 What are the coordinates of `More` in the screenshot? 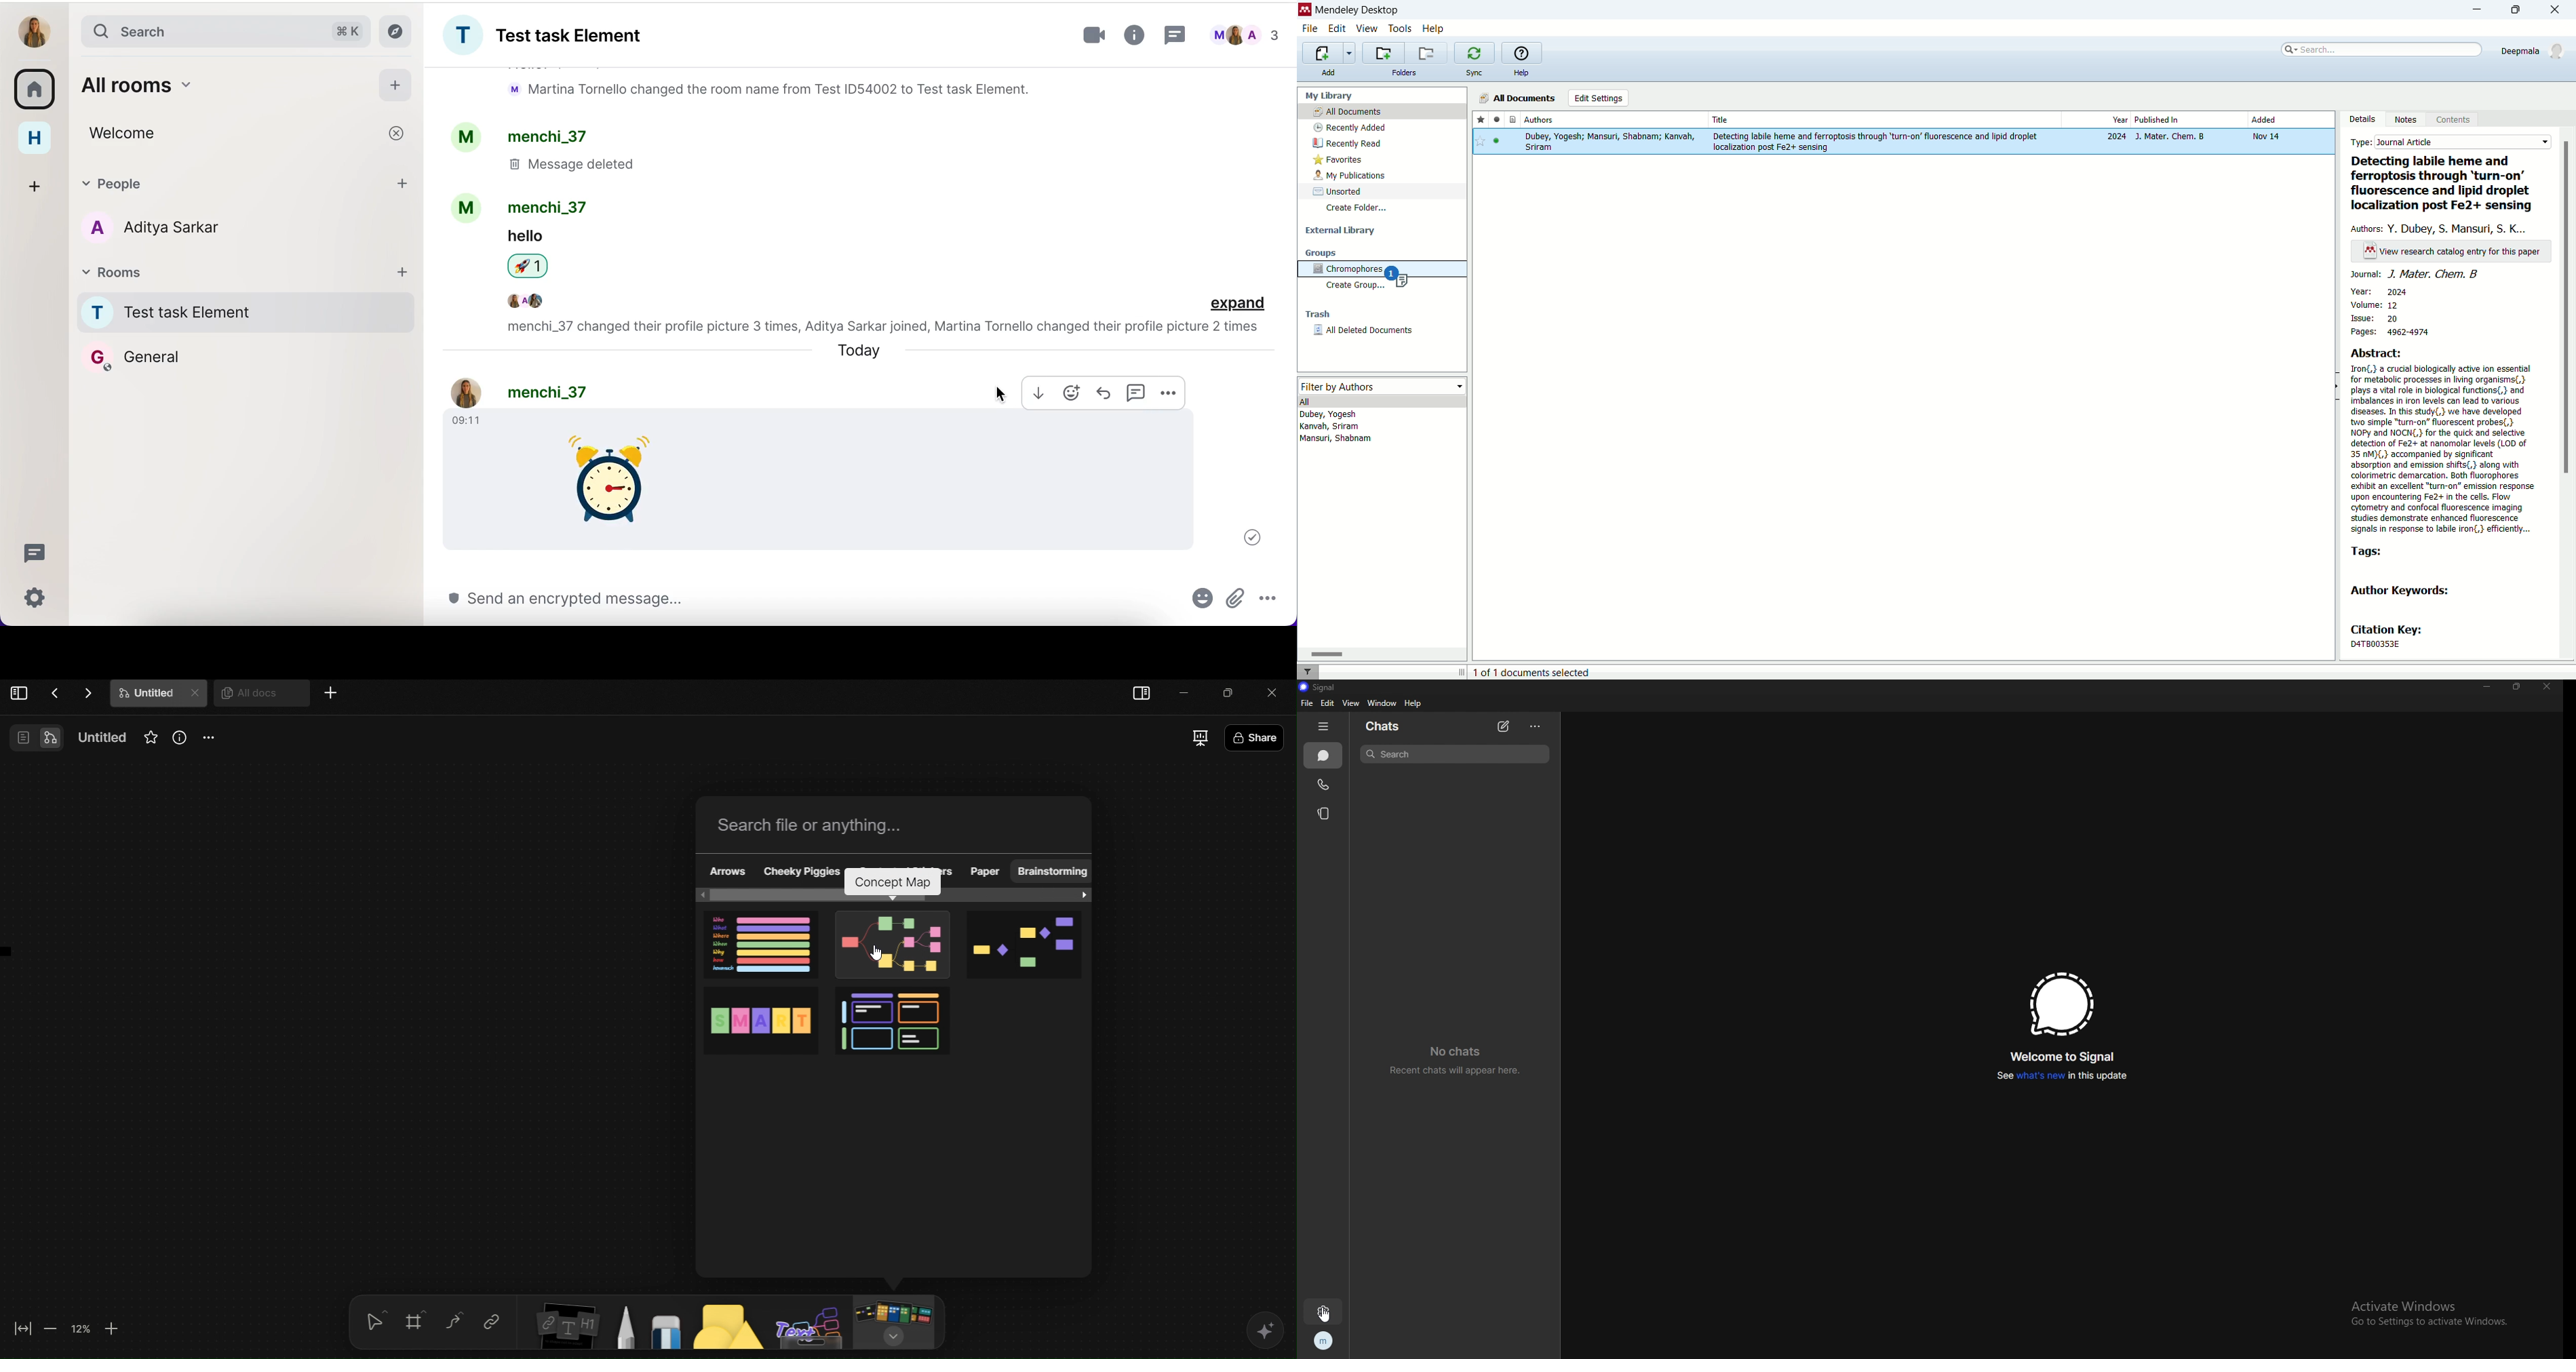 It's located at (209, 739).